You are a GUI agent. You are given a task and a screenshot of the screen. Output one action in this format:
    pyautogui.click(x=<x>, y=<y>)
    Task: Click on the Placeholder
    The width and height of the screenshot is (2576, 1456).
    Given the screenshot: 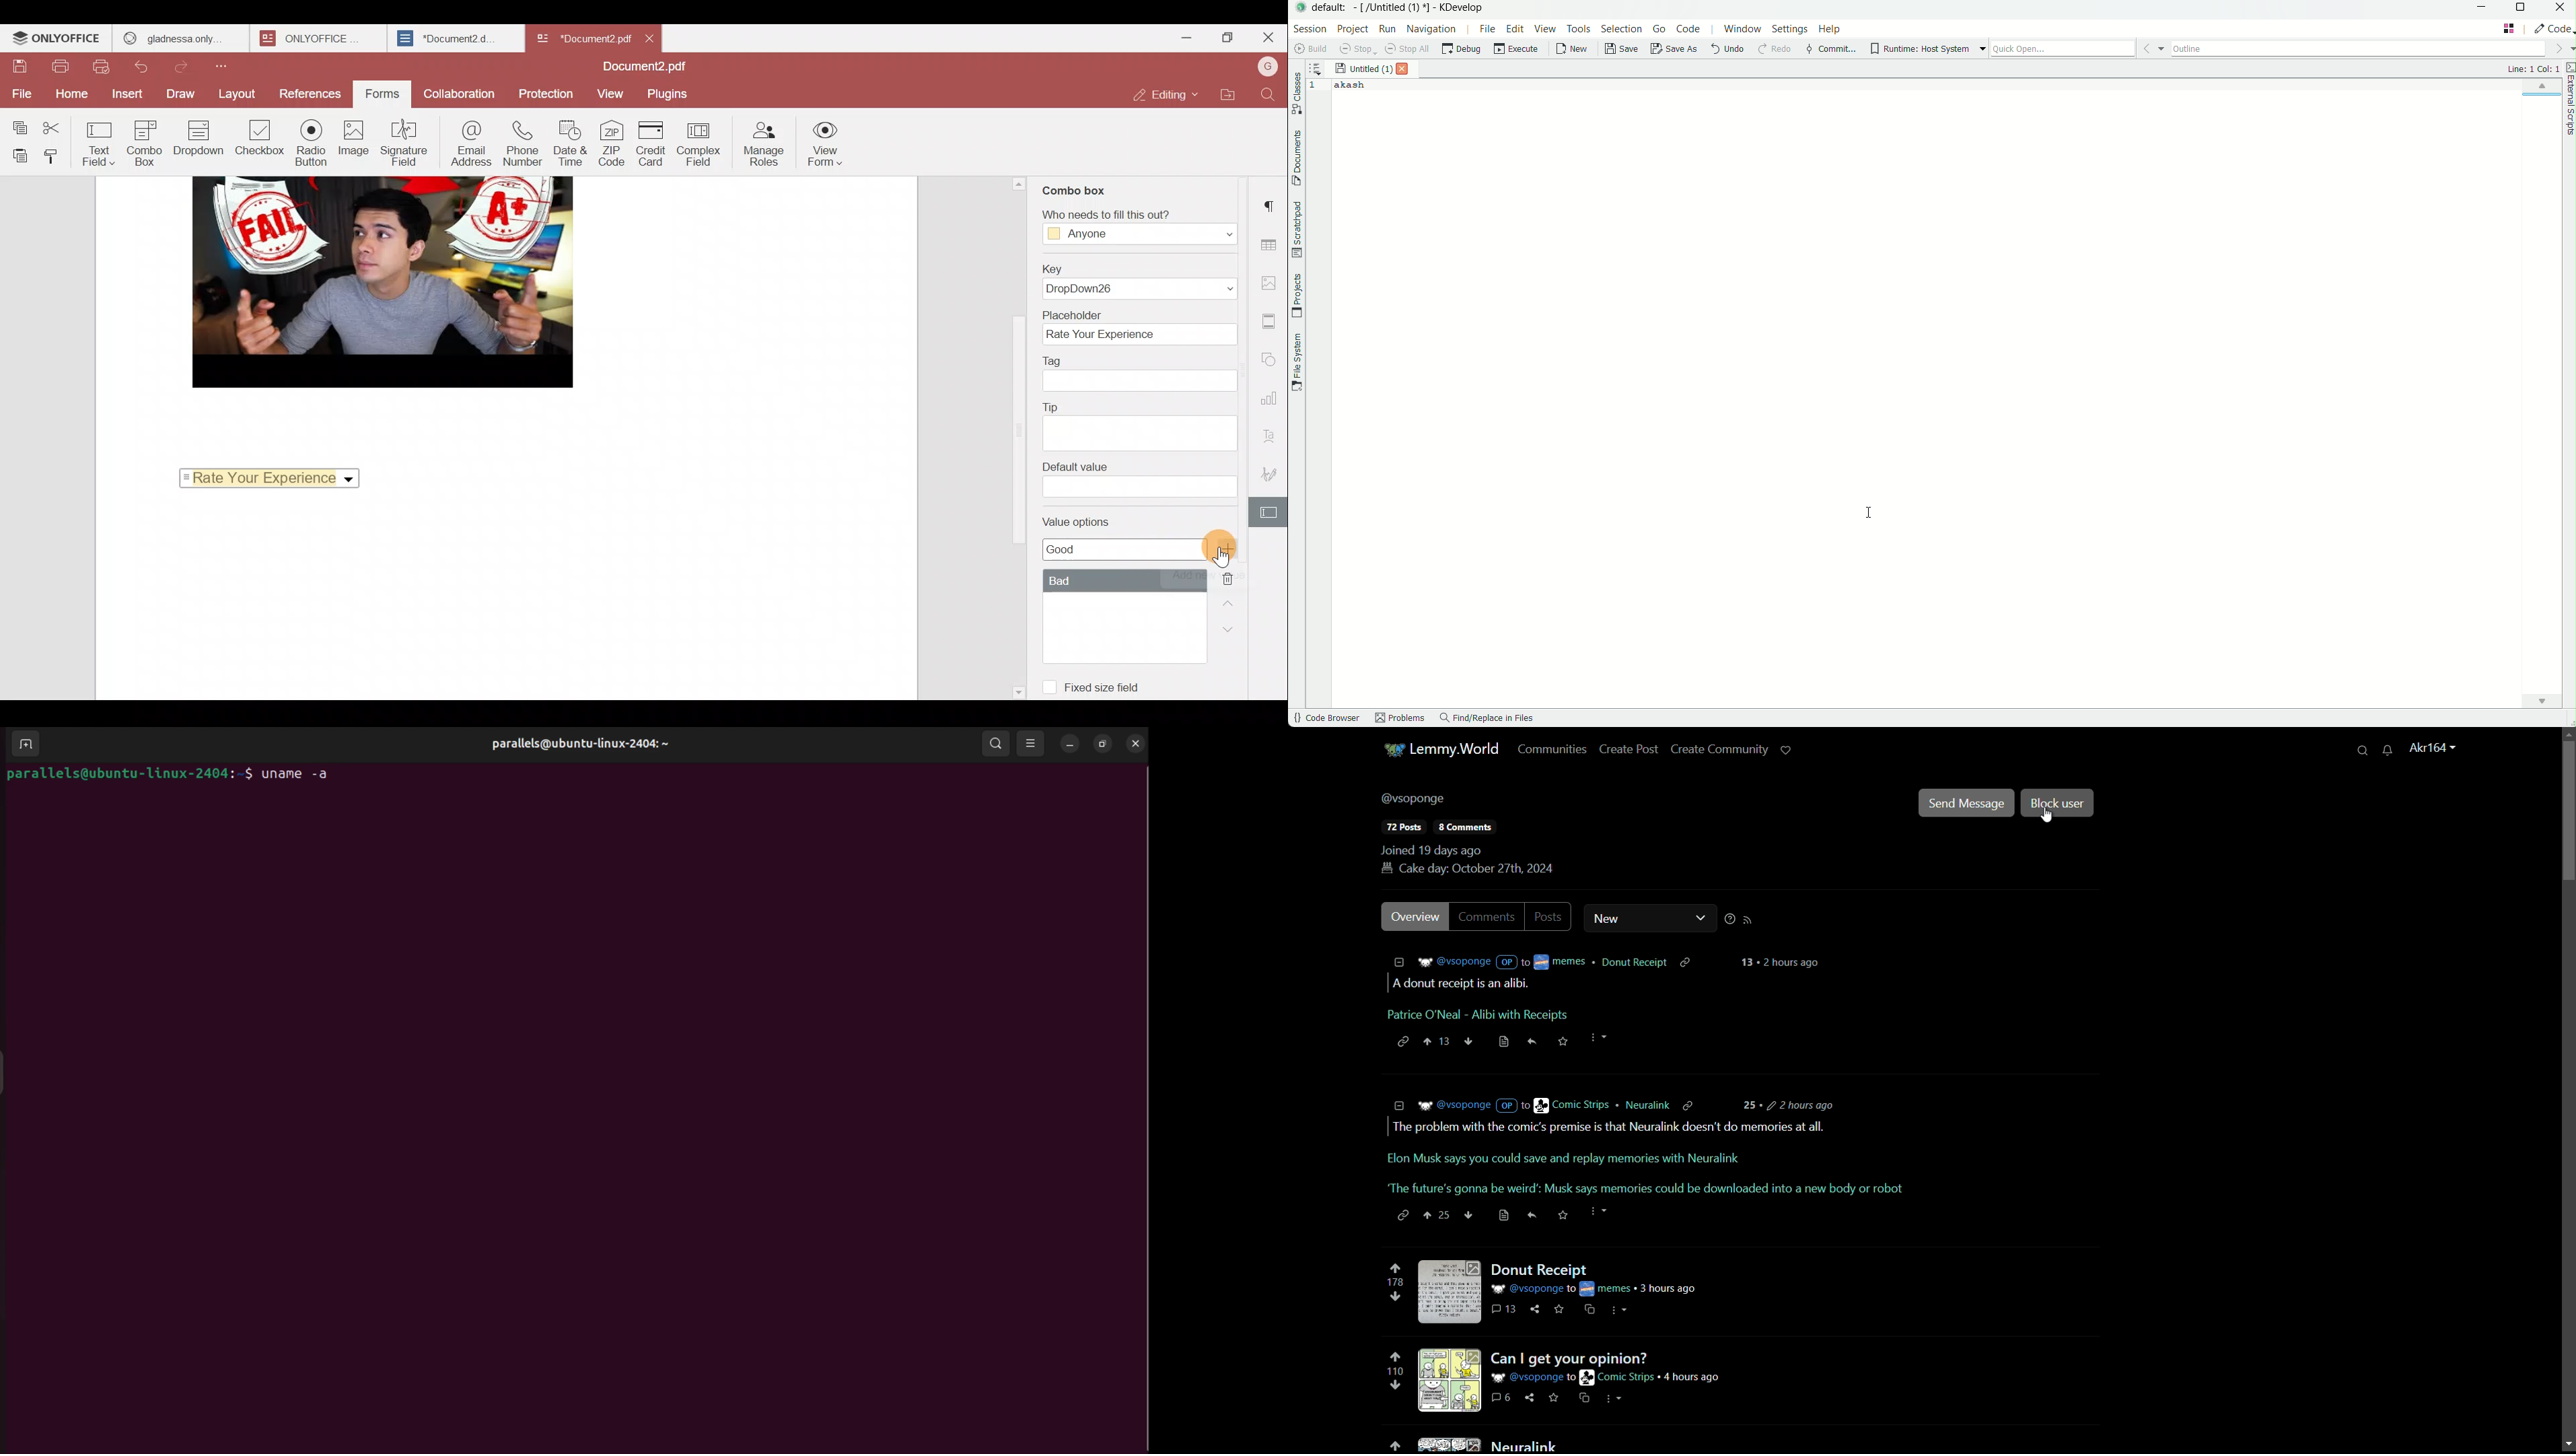 What is the action you would take?
    pyautogui.click(x=1138, y=326)
    